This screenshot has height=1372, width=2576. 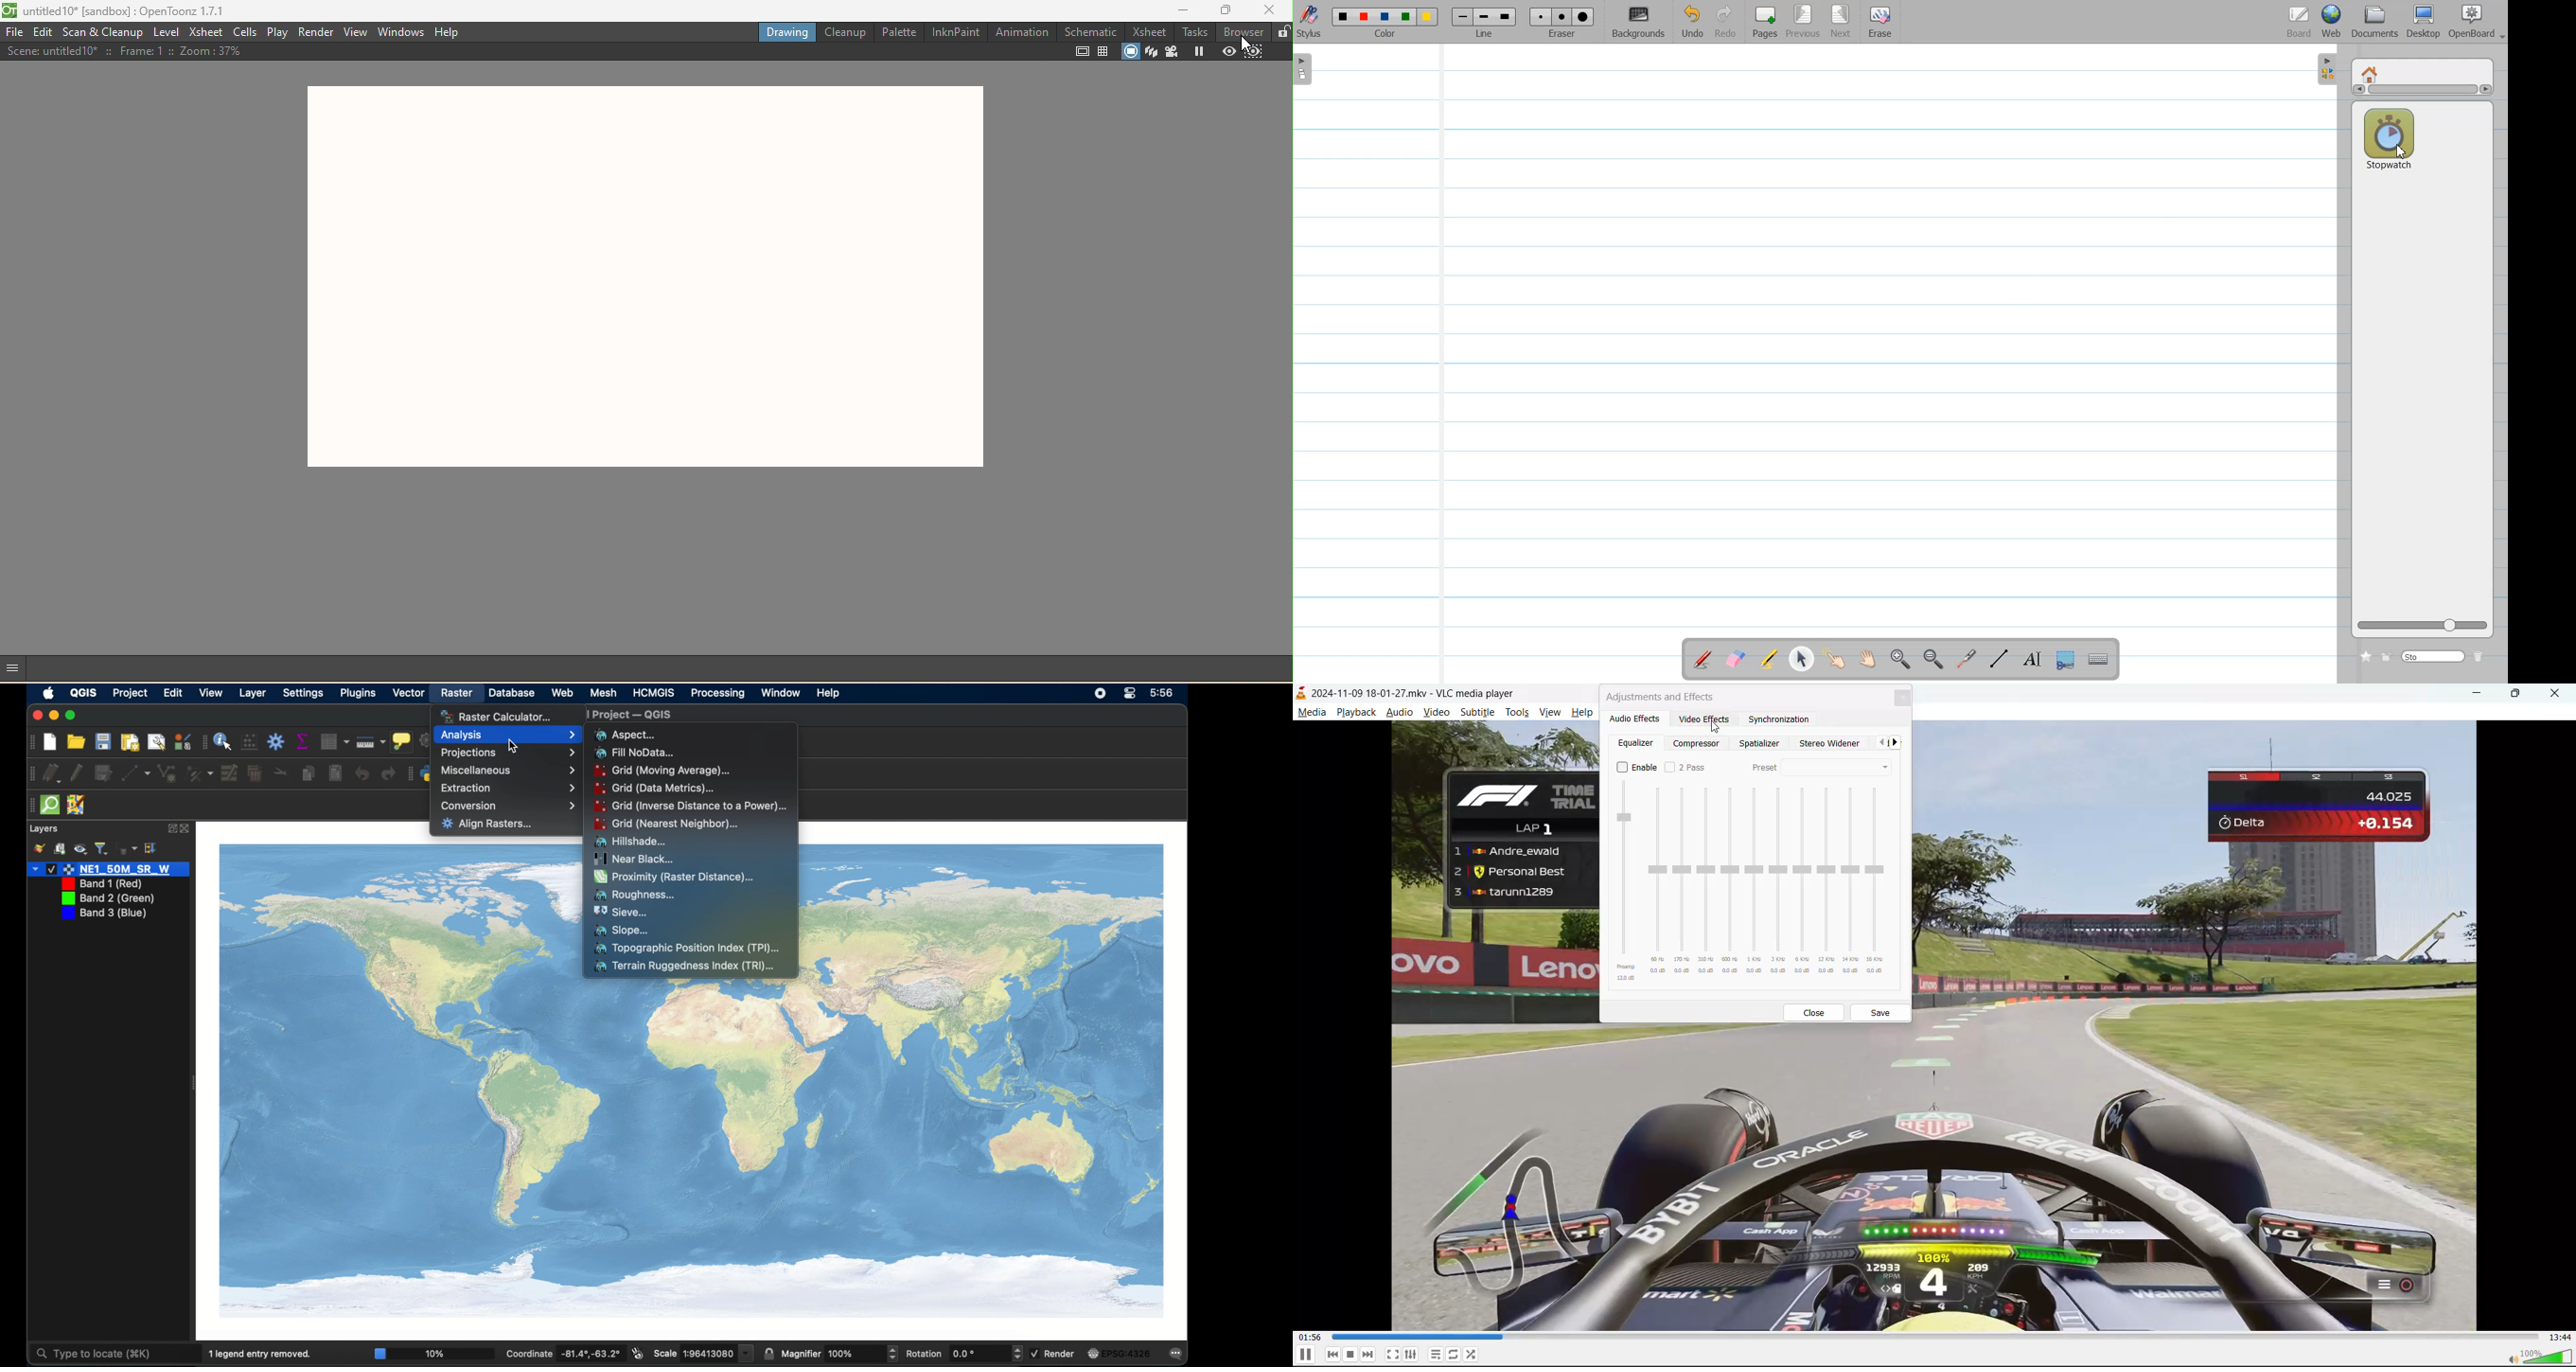 I want to click on View, so click(x=358, y=32).